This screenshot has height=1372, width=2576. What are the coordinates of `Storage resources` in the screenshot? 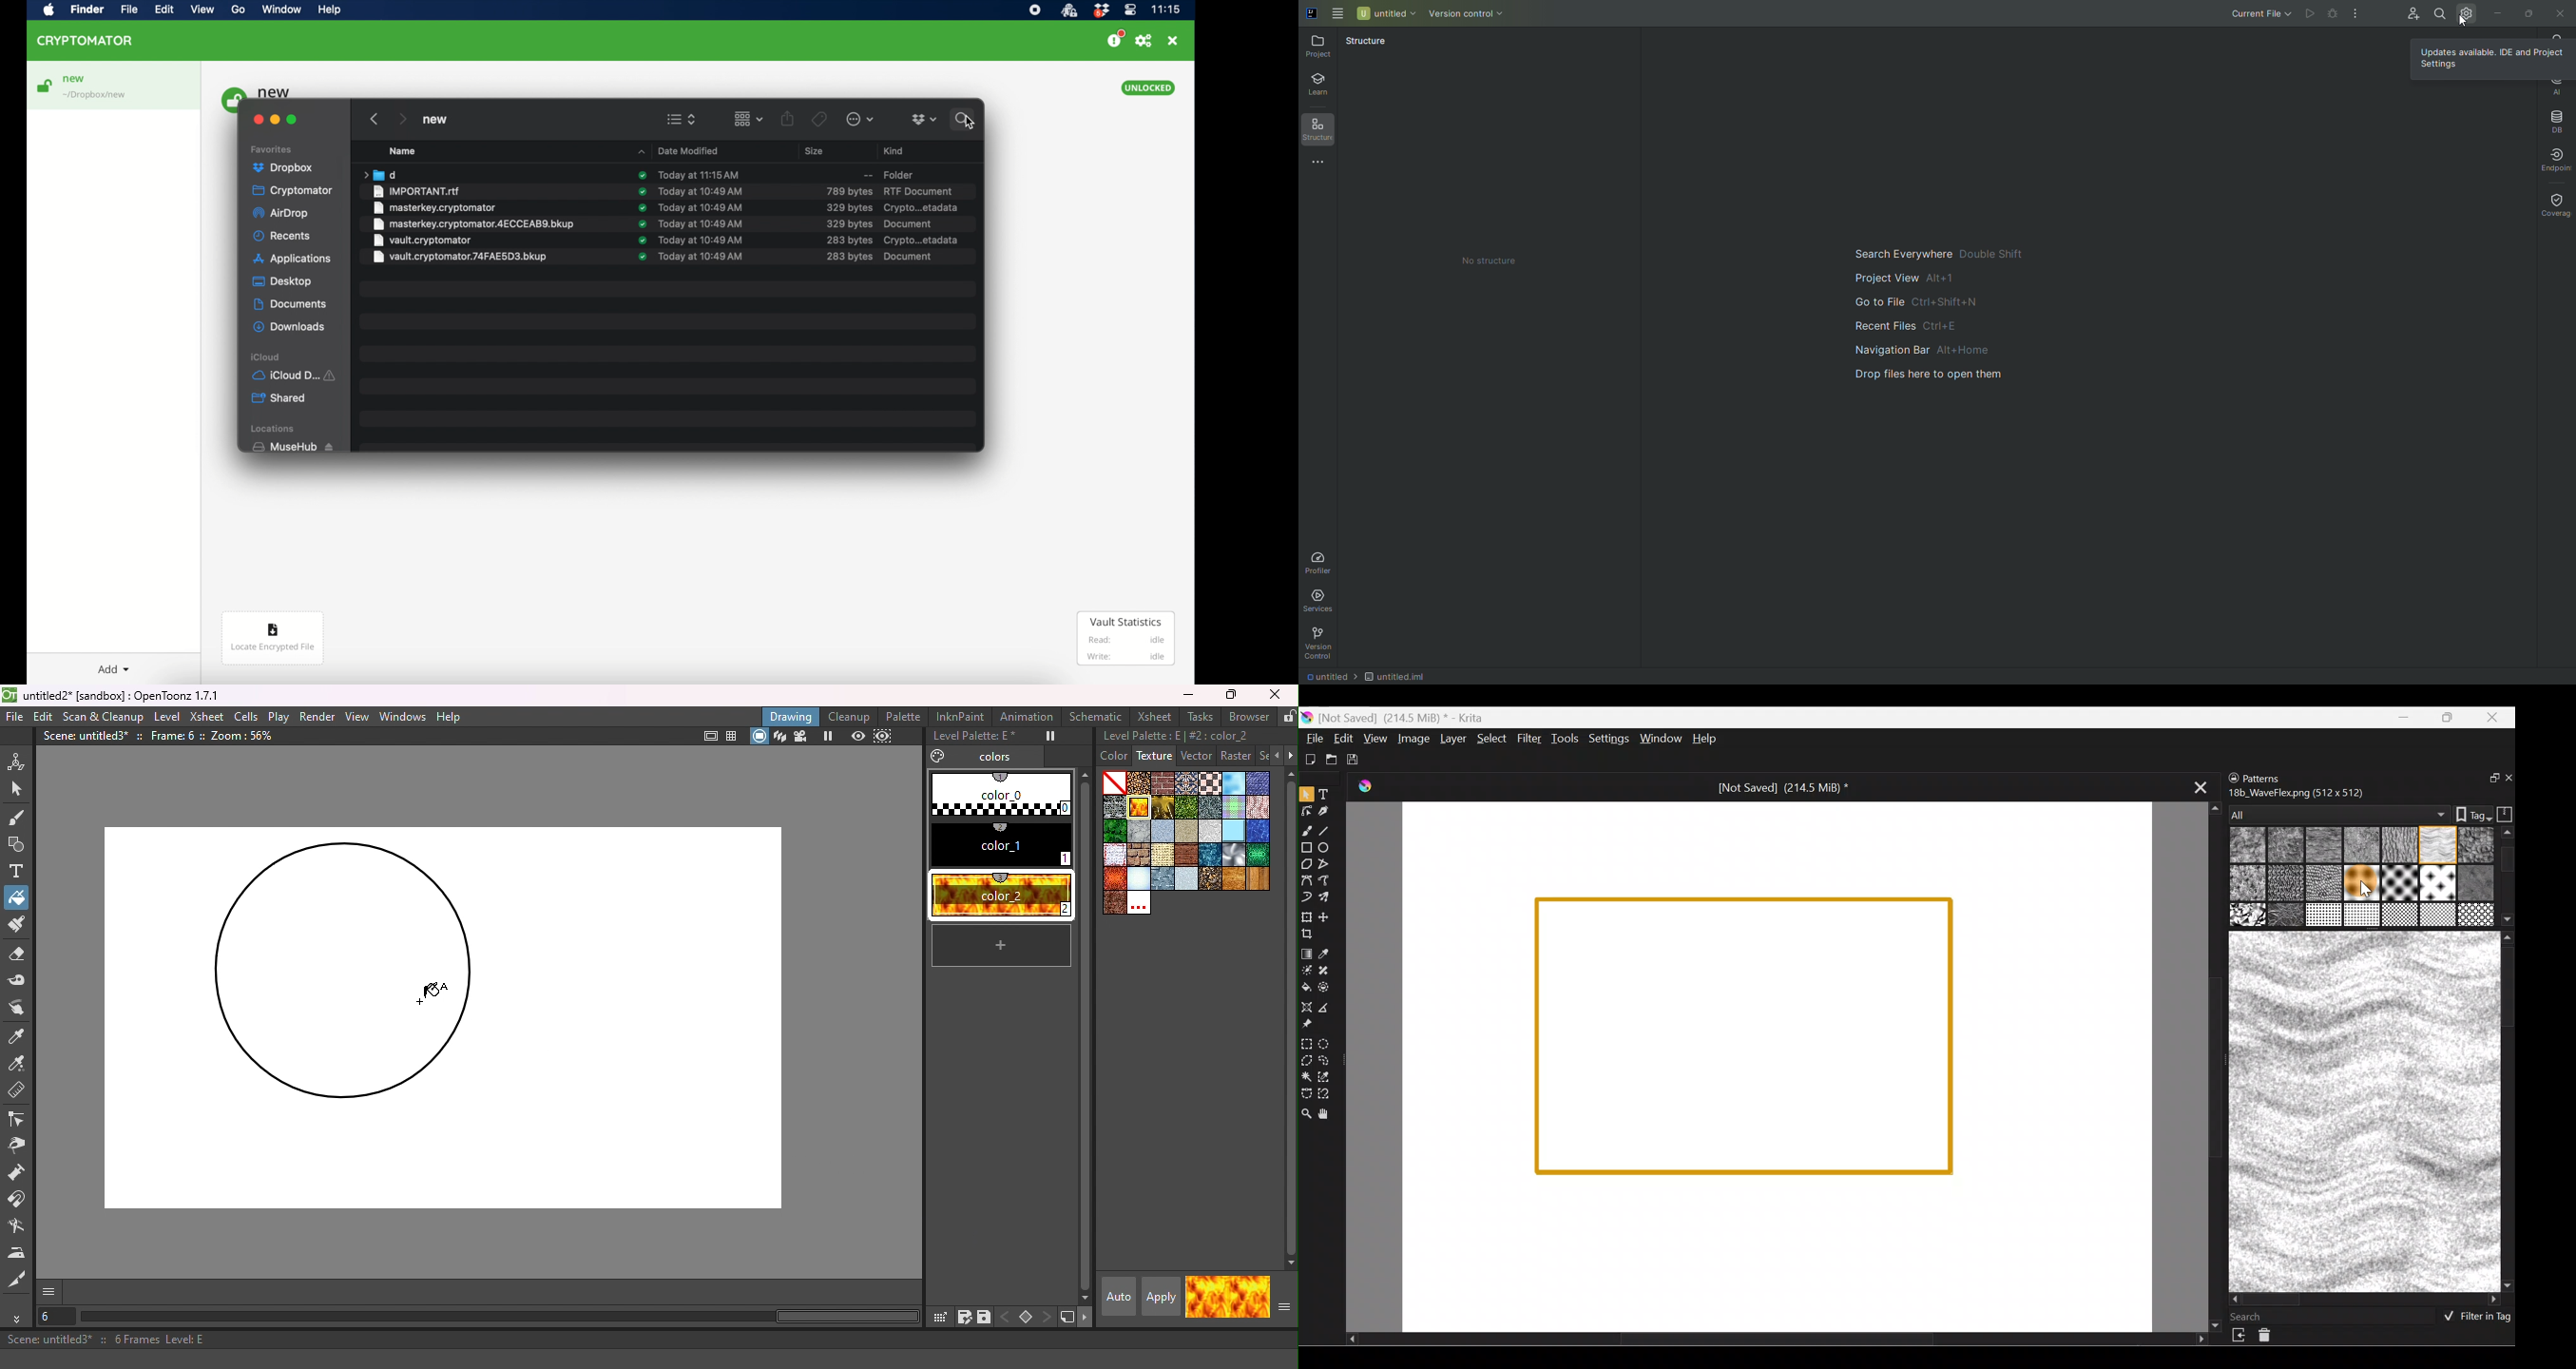 It's located at (2502, 813).